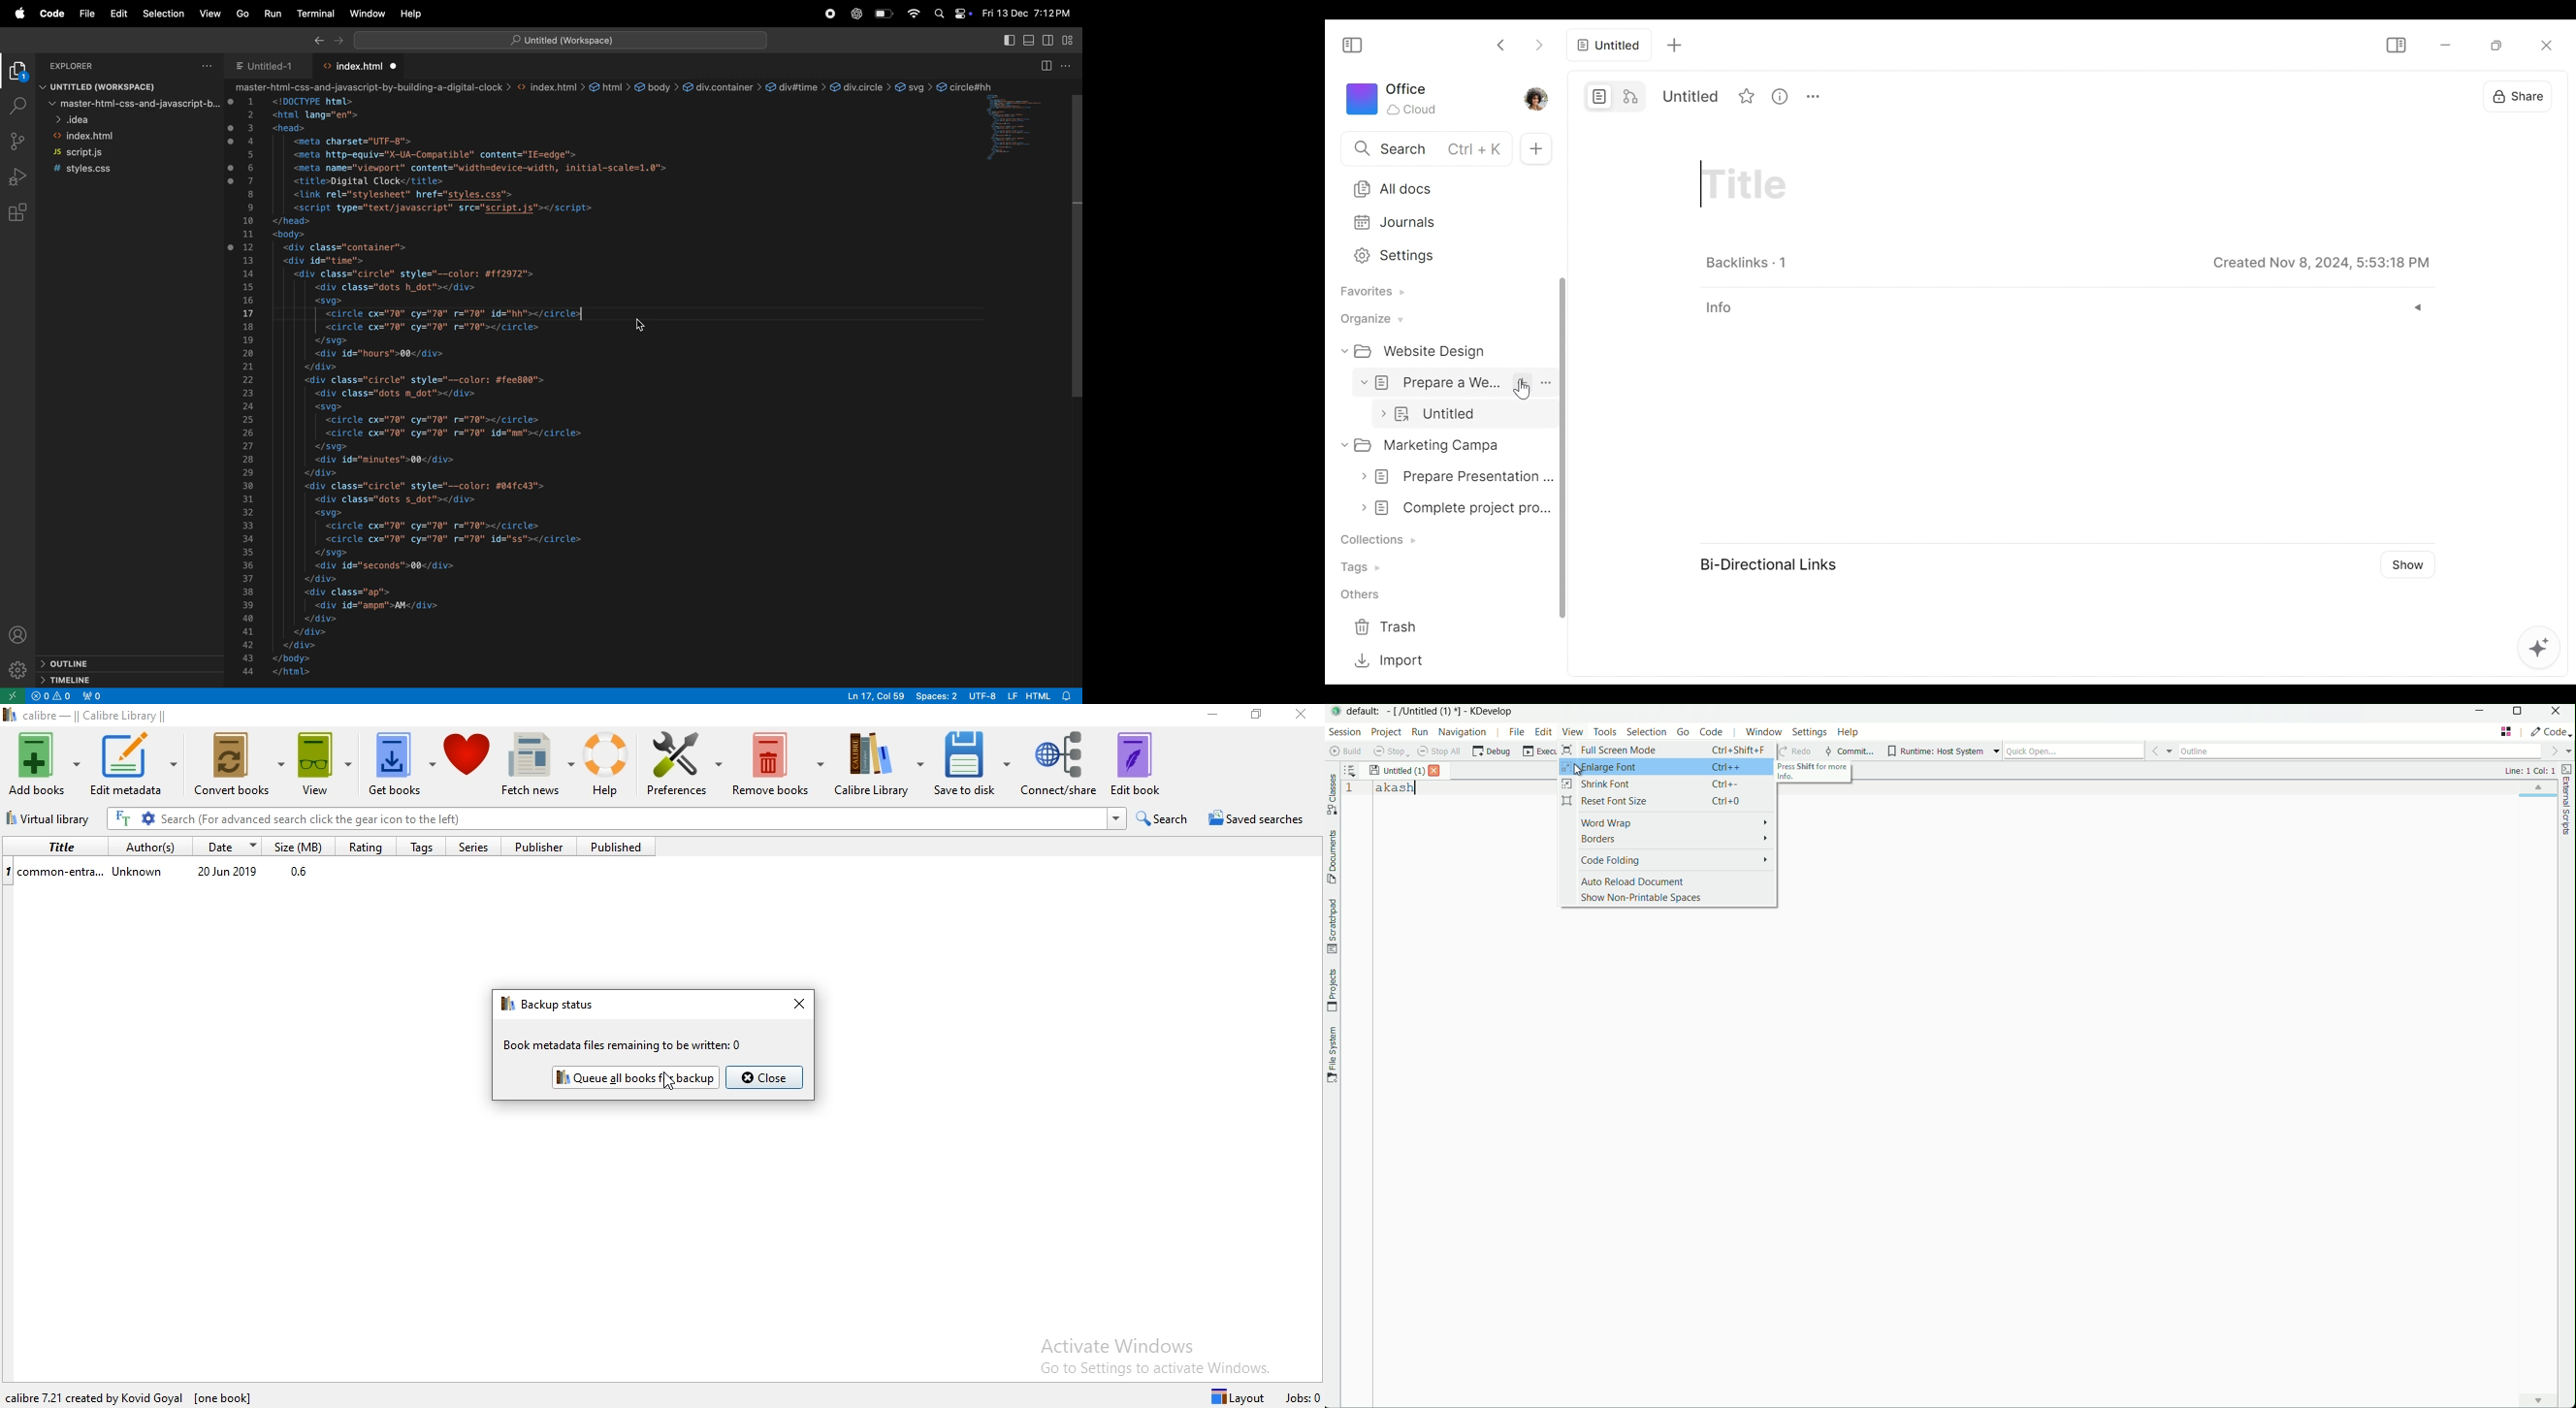  Describe the element at coordinates (1299, 719) in the screenshot. I see `Close` at that location.